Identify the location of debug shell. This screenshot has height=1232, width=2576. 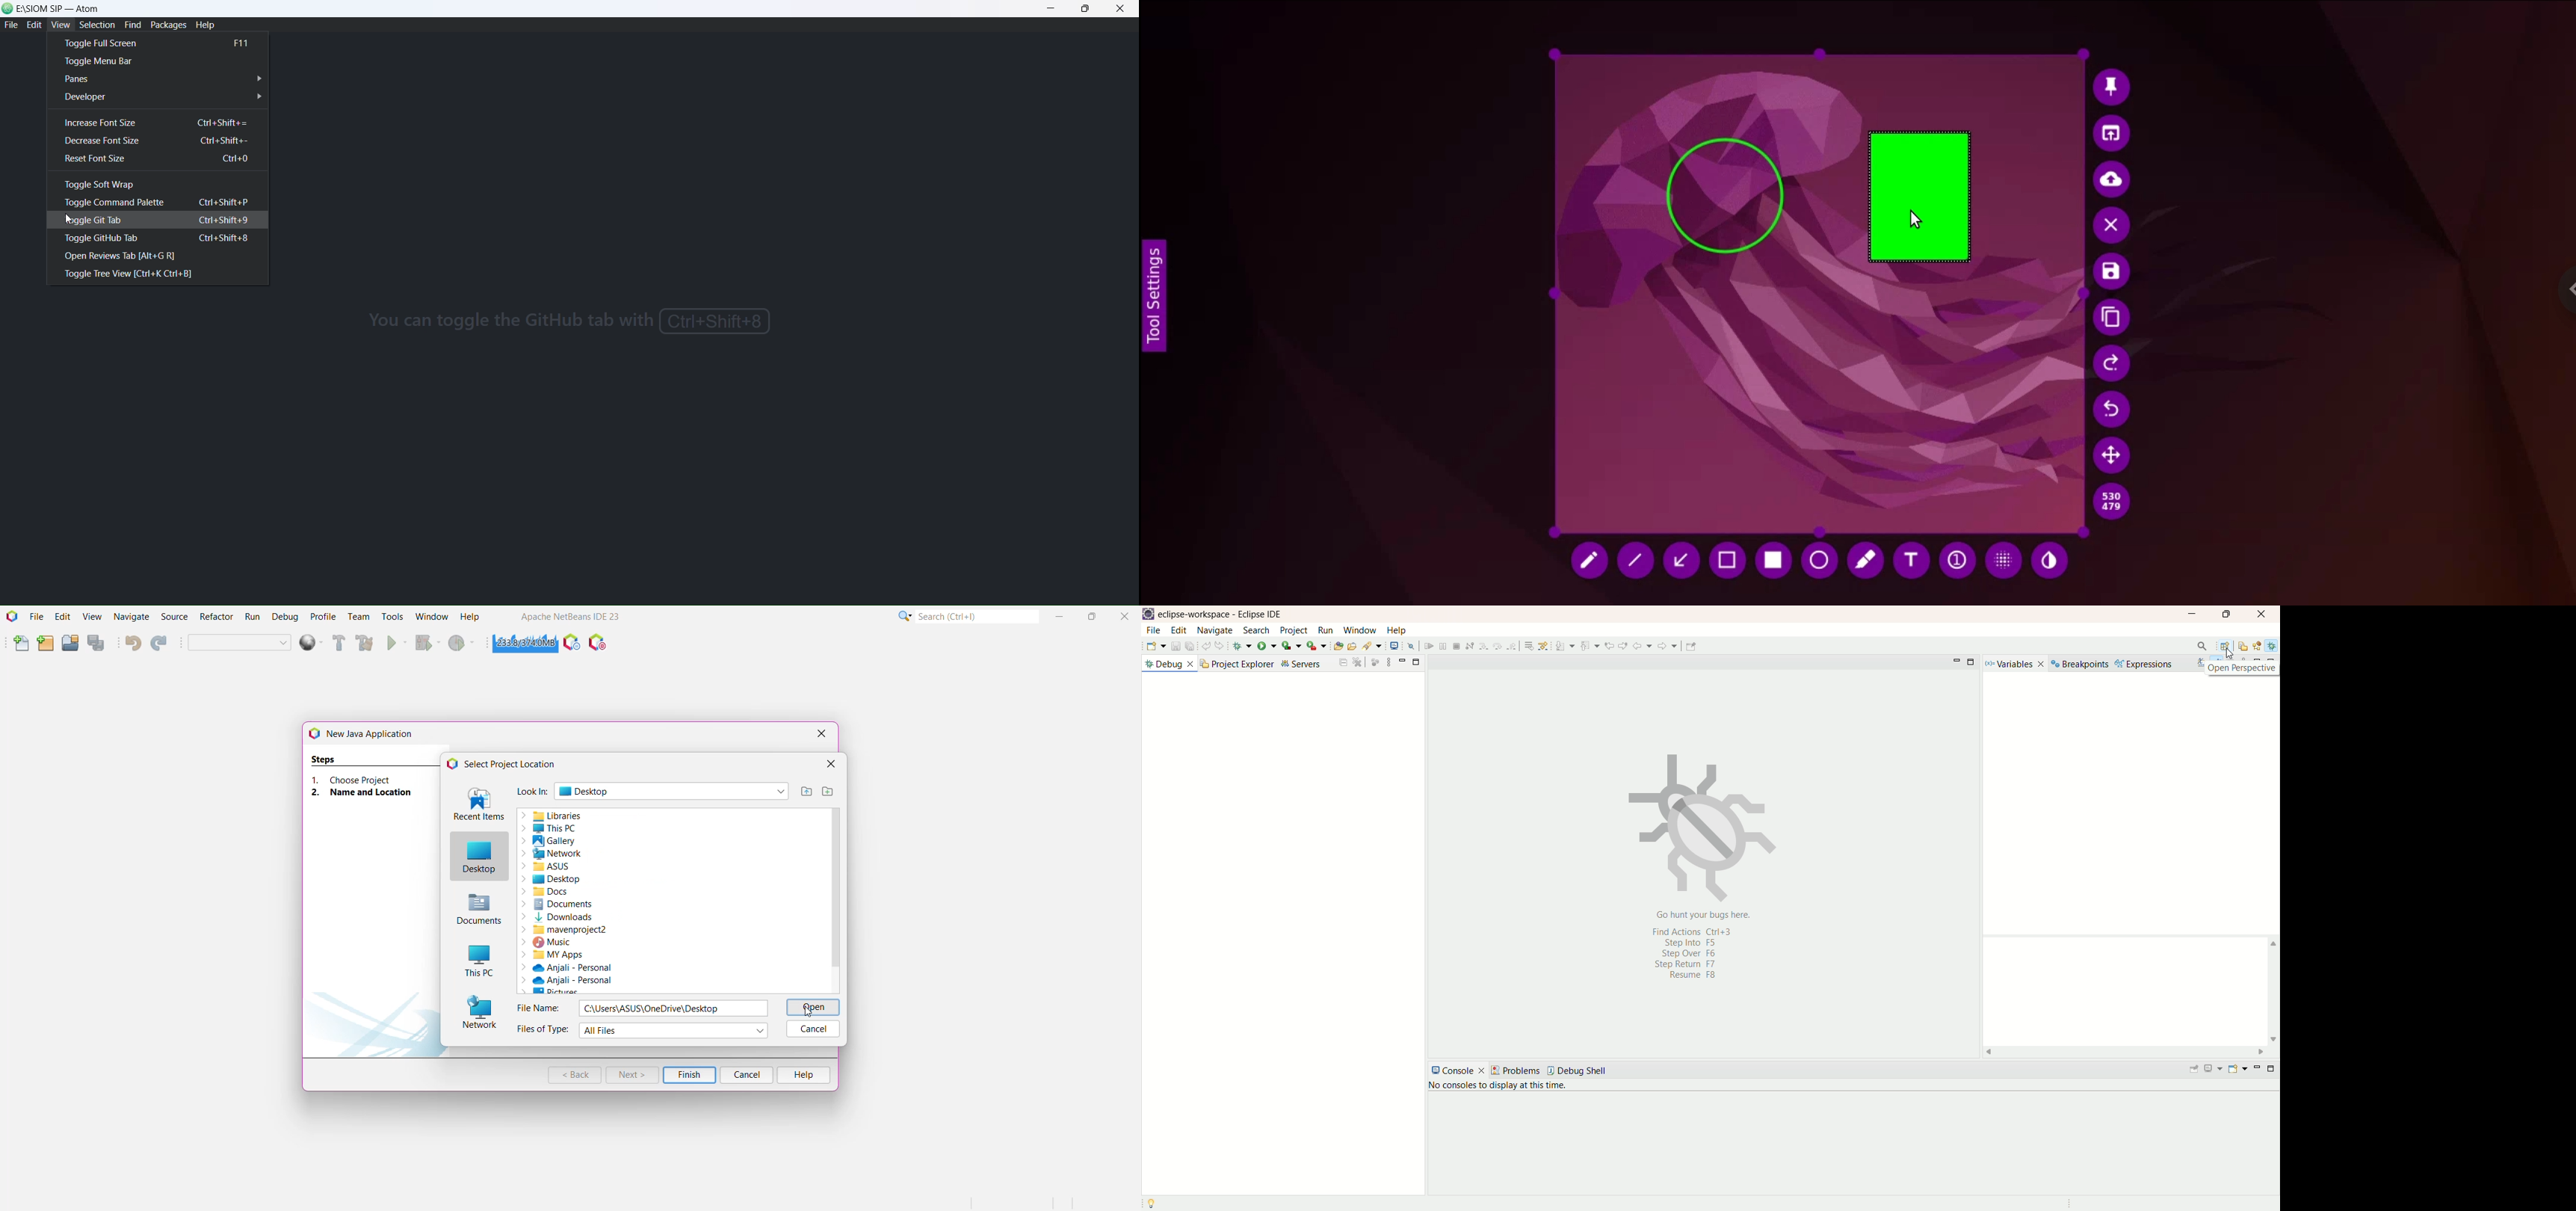
(1583, 1071).